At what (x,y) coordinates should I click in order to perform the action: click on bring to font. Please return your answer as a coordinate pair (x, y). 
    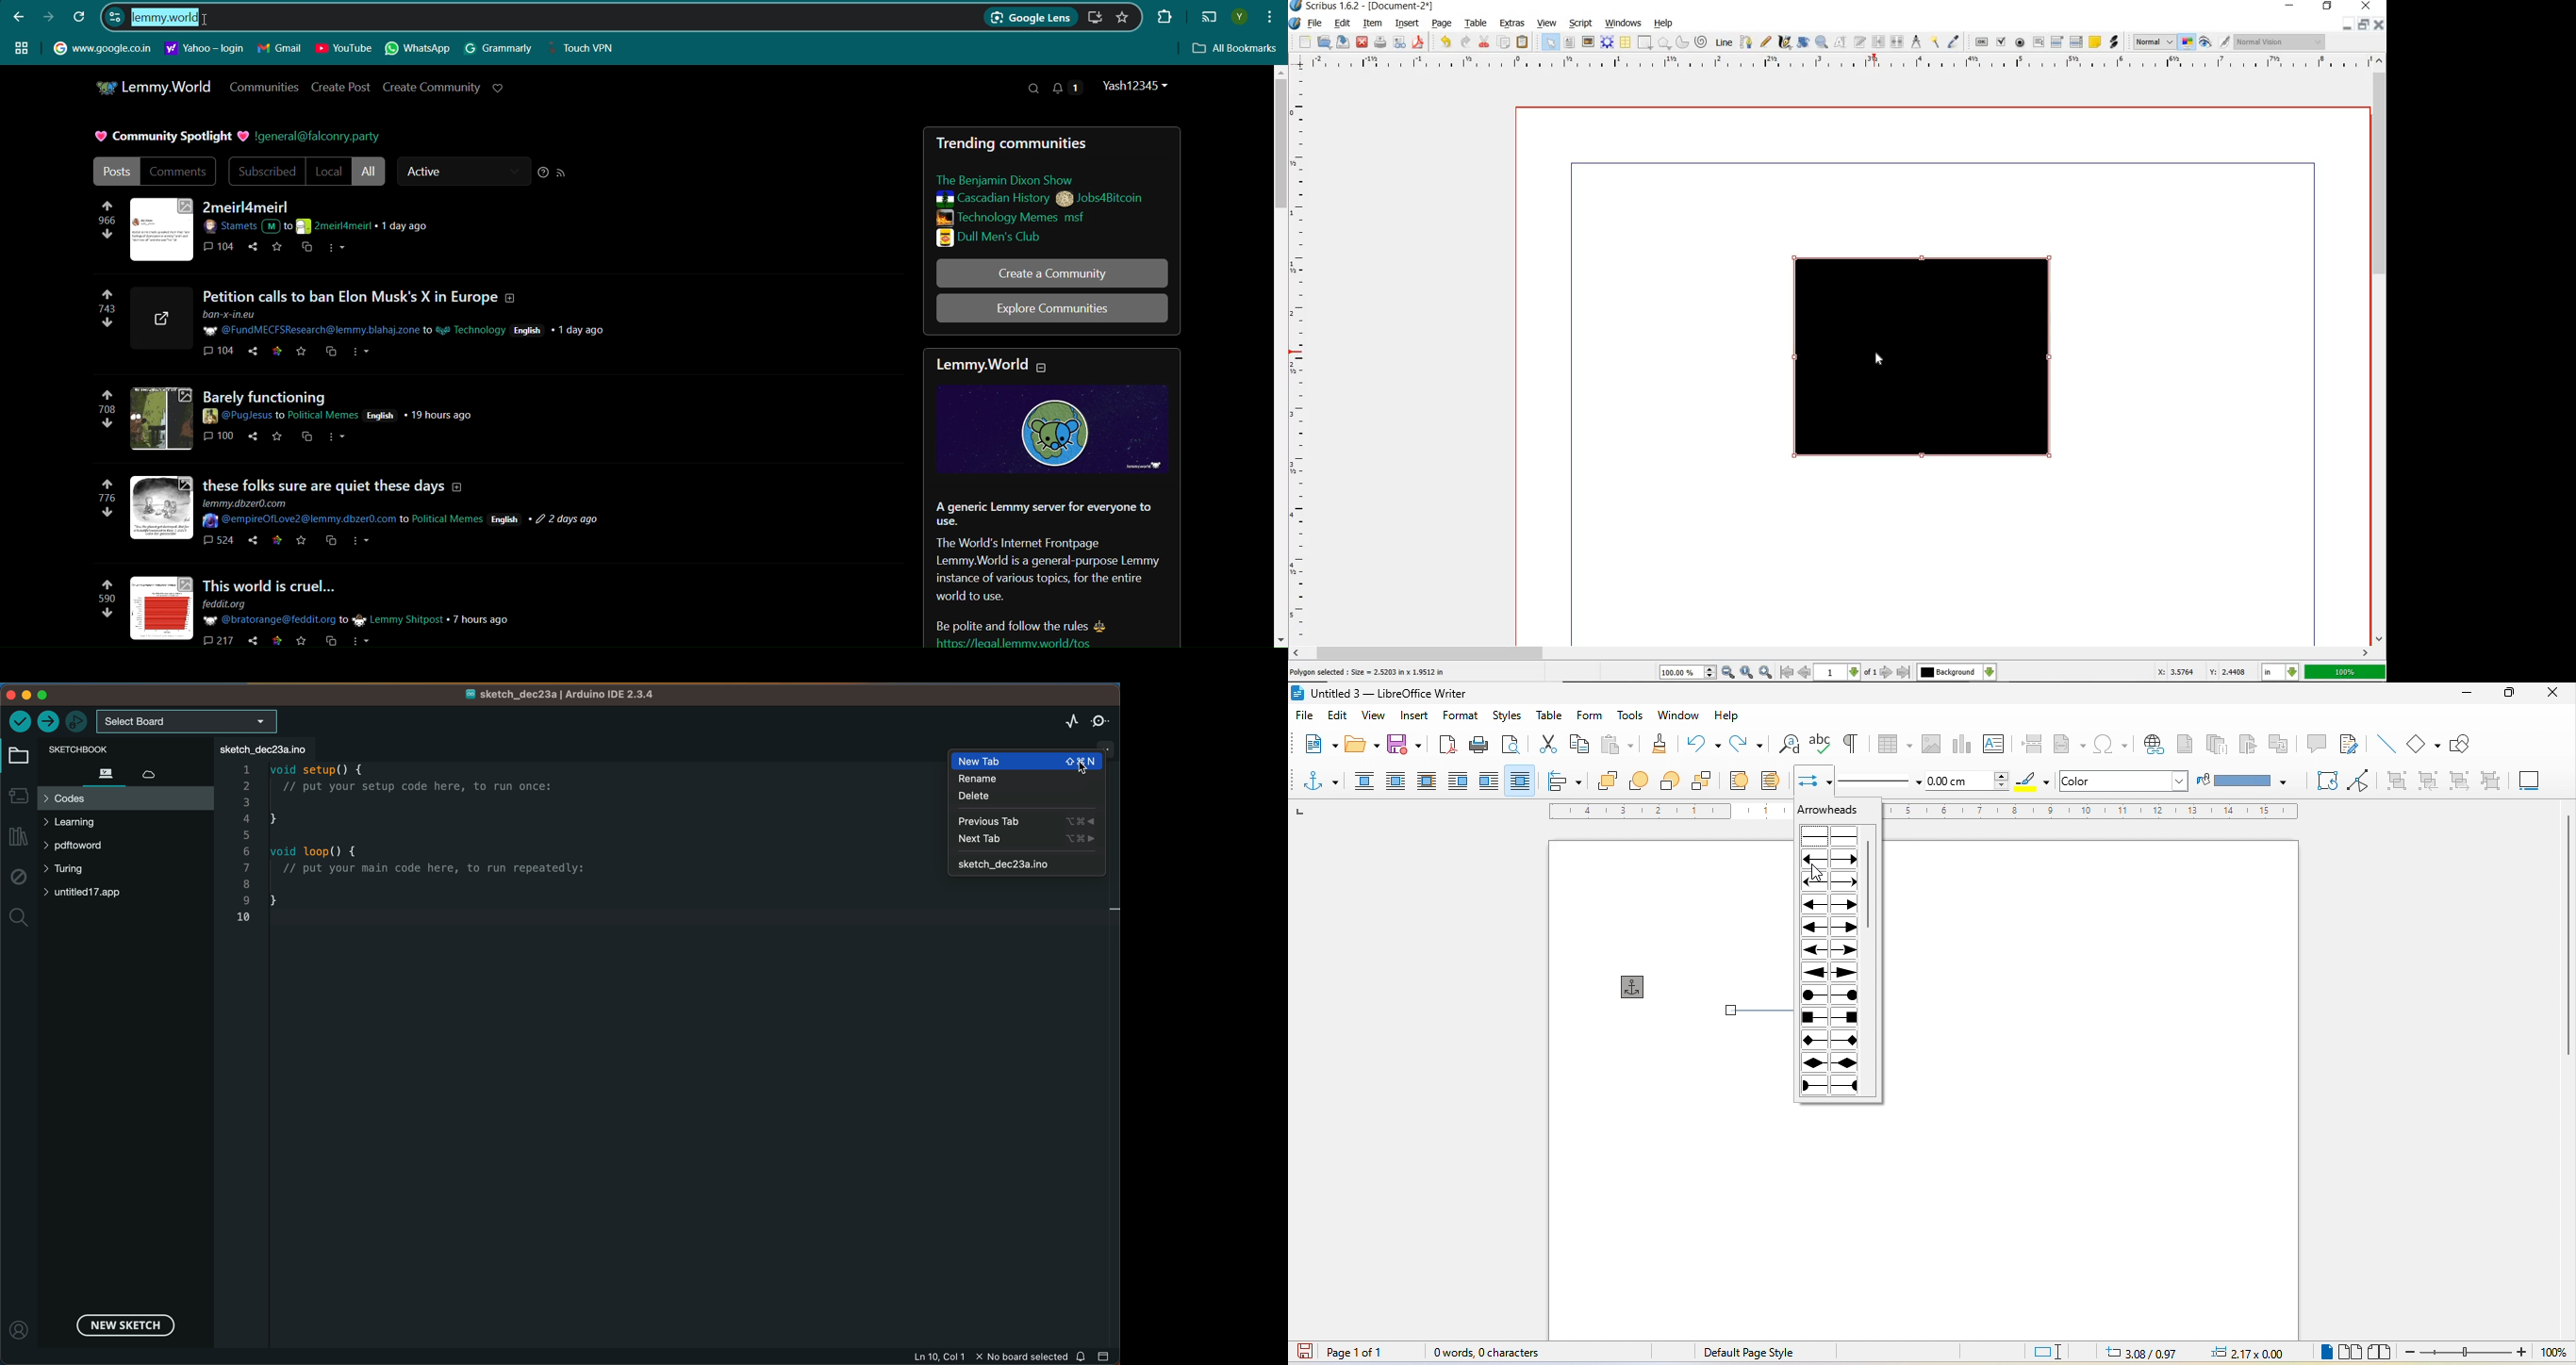
    Looking at the image, I should click on (1610, 781).